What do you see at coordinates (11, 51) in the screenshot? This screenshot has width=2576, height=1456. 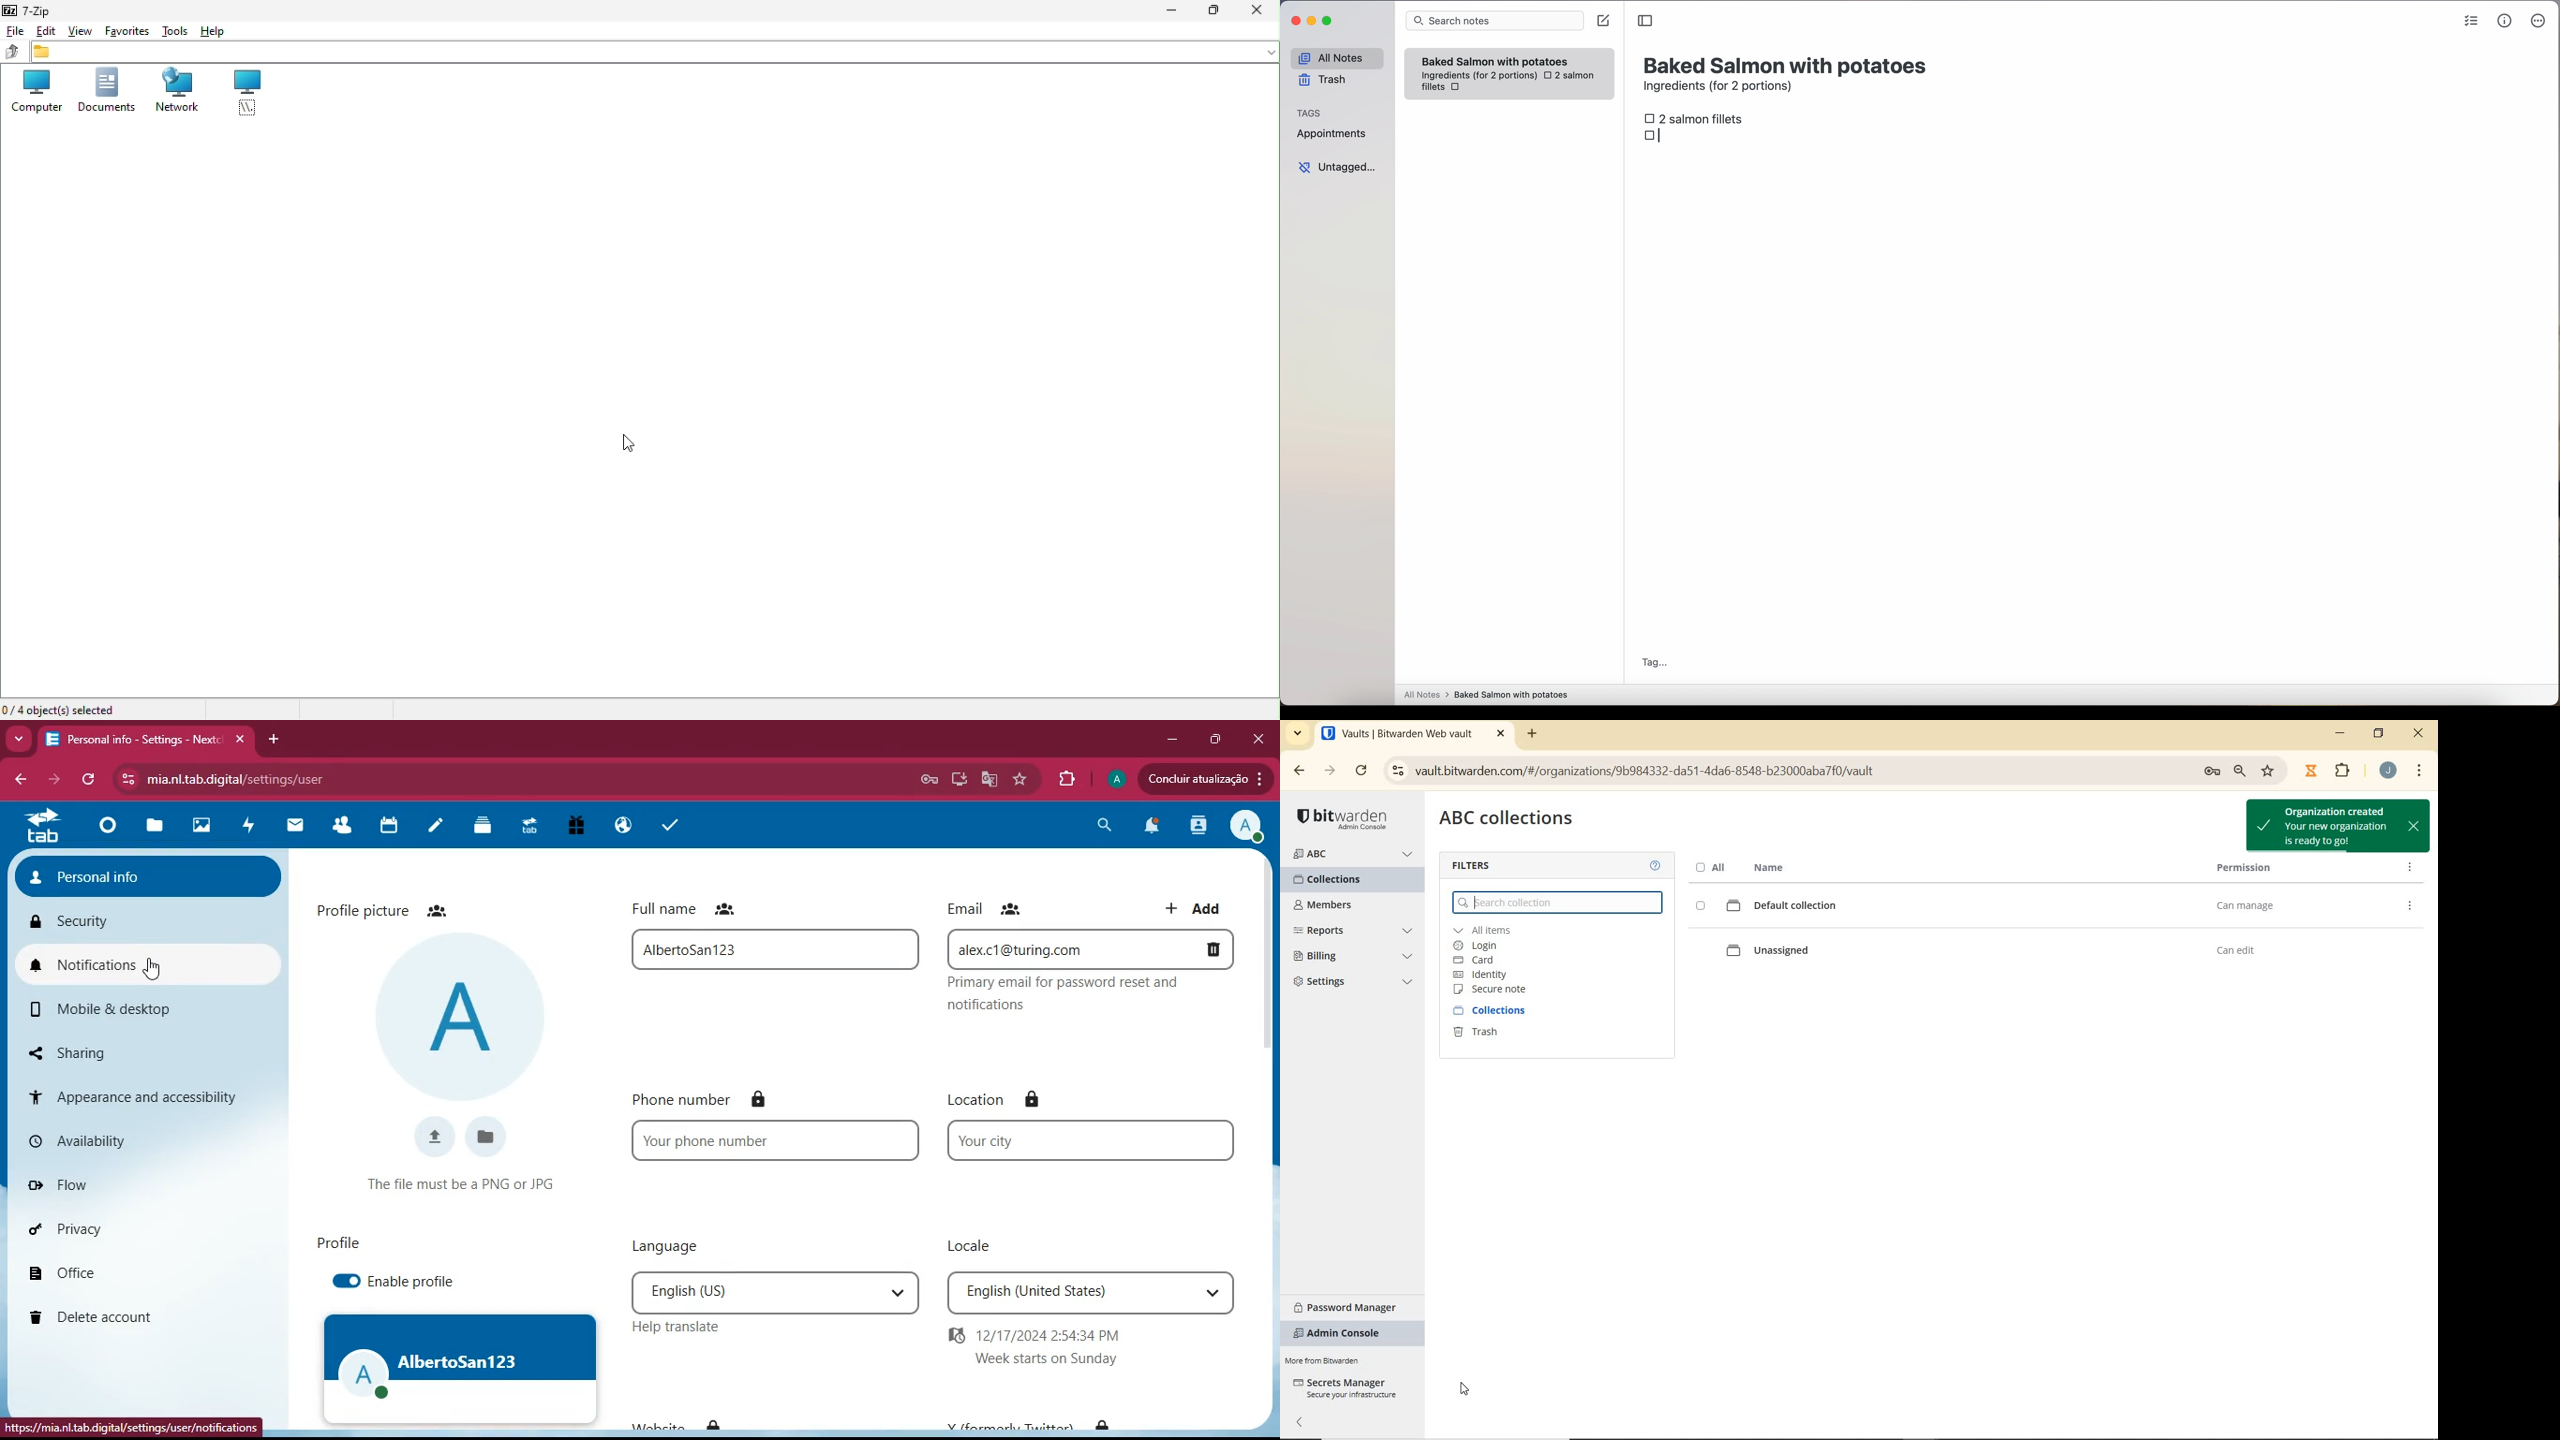 I see `up` at bounding box center [11, 51].